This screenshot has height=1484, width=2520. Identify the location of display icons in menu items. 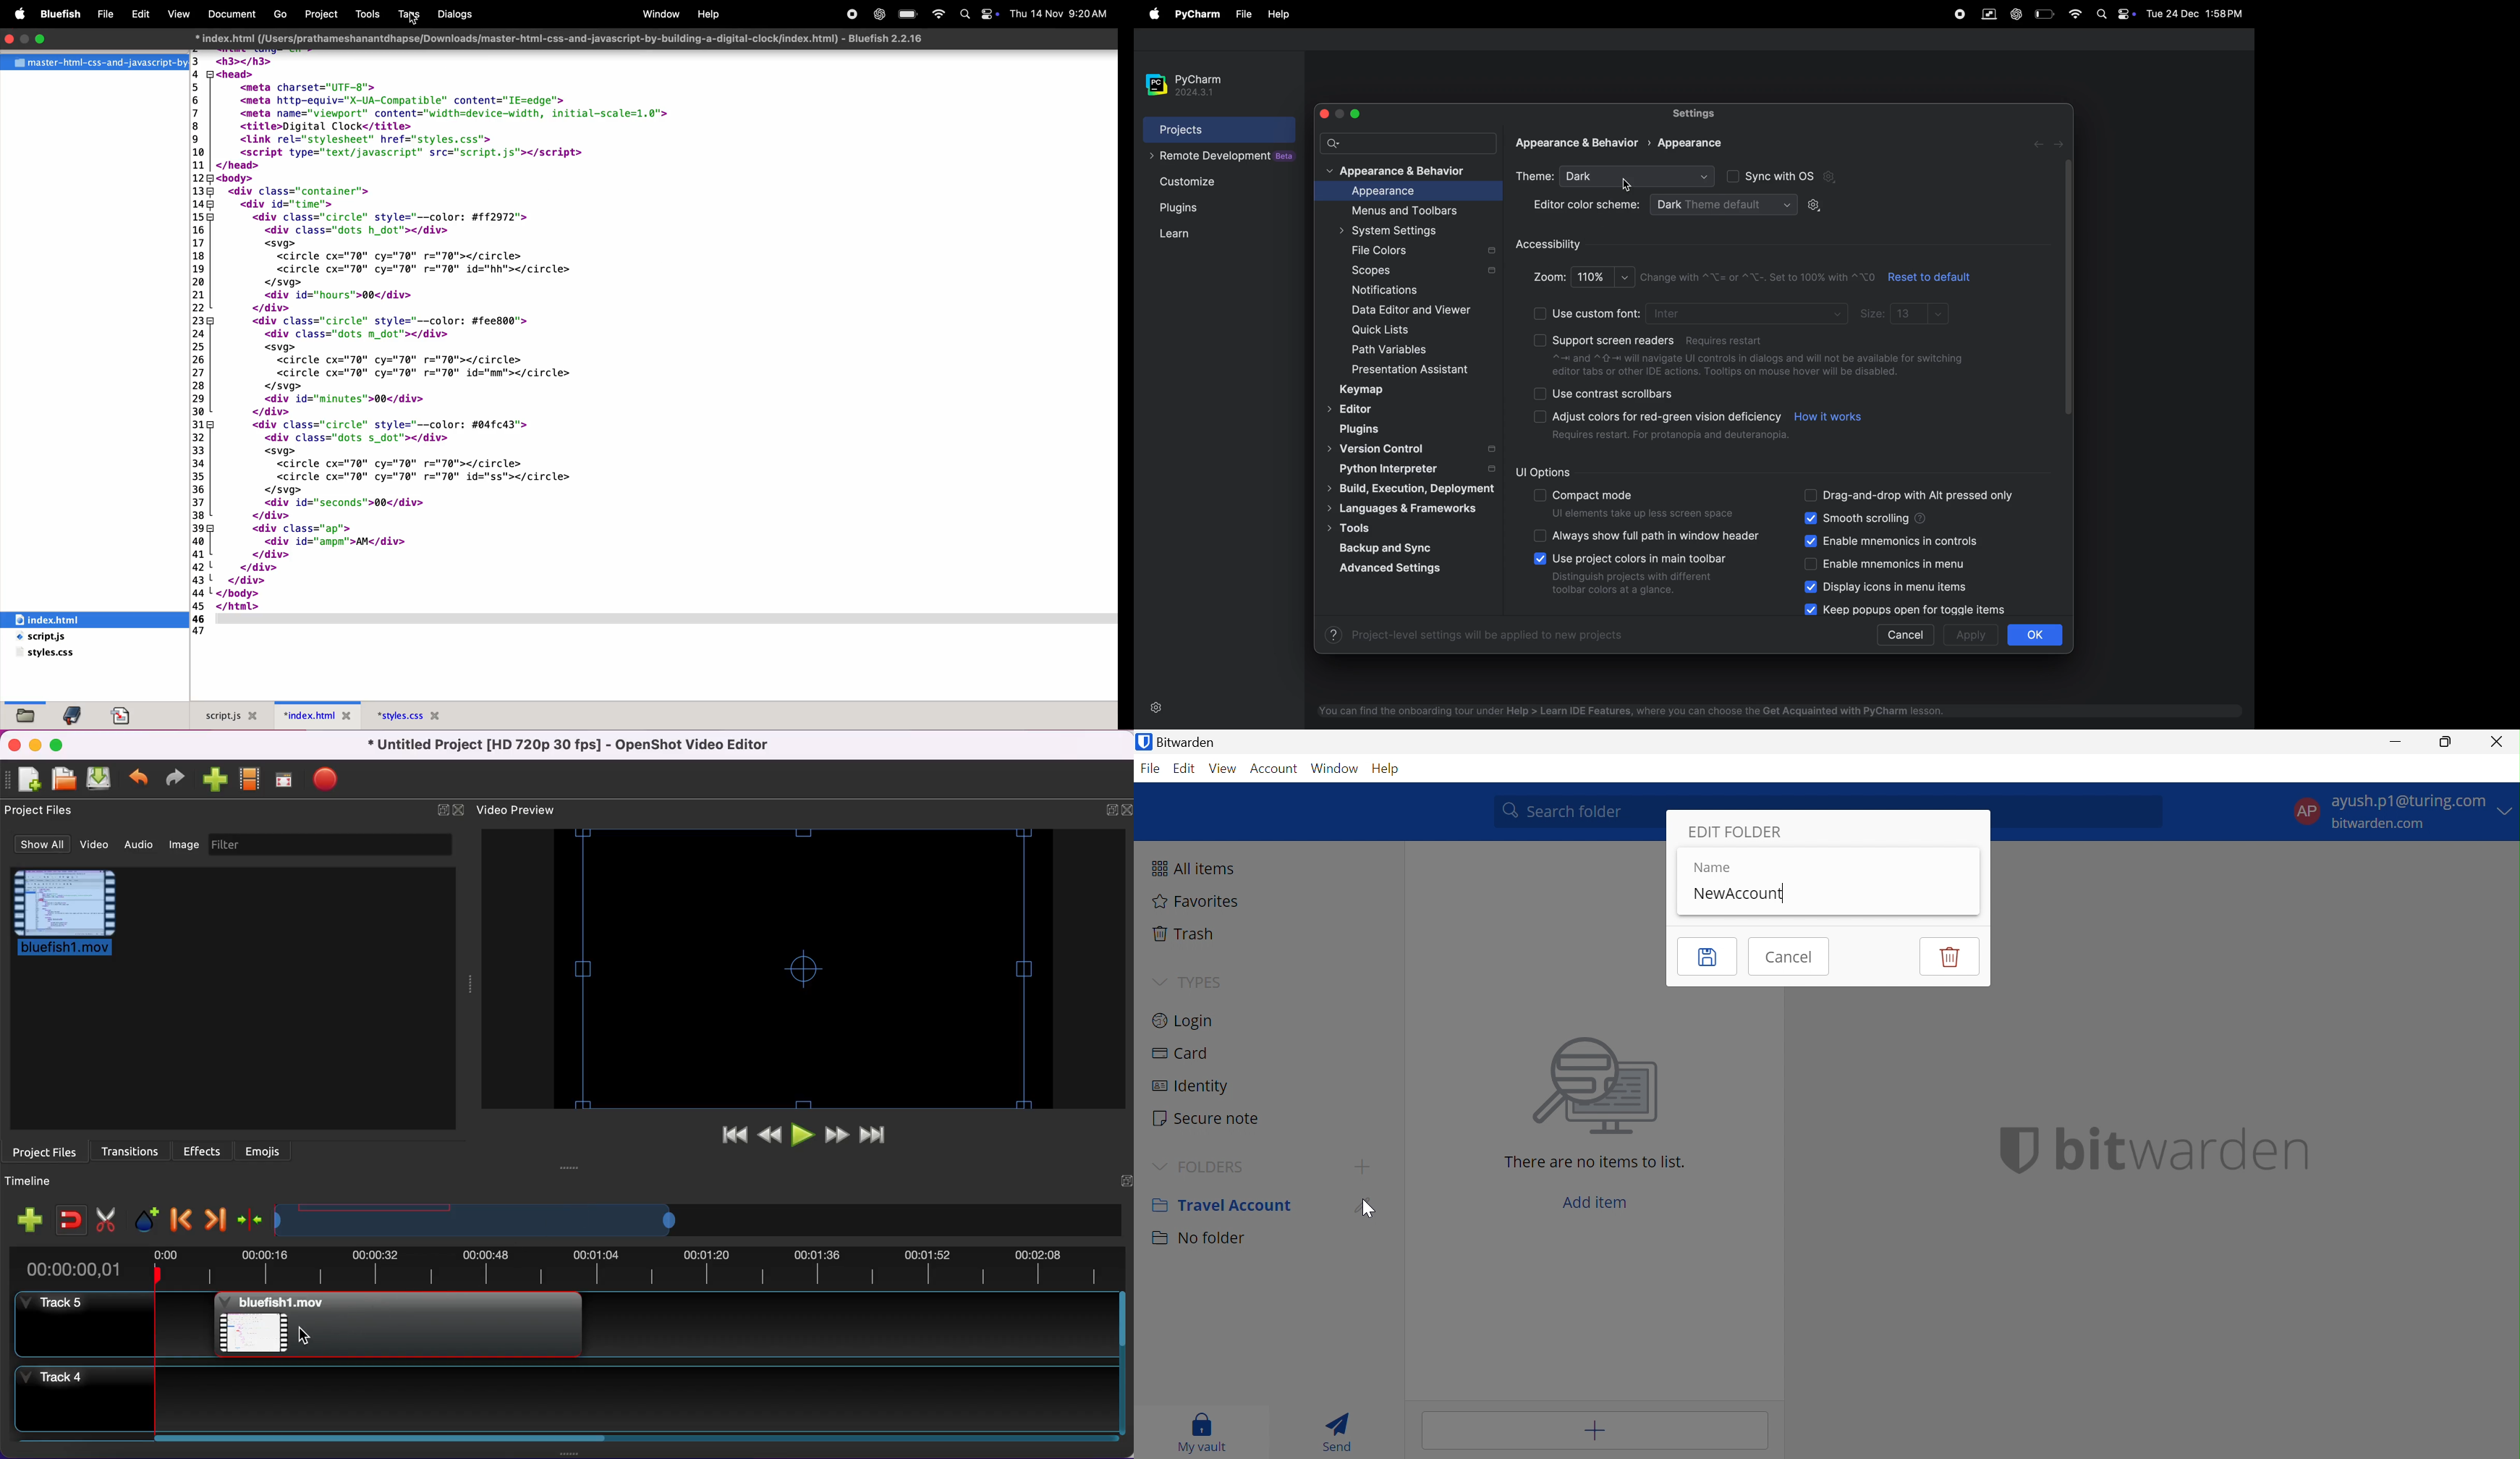
(1911, 587).